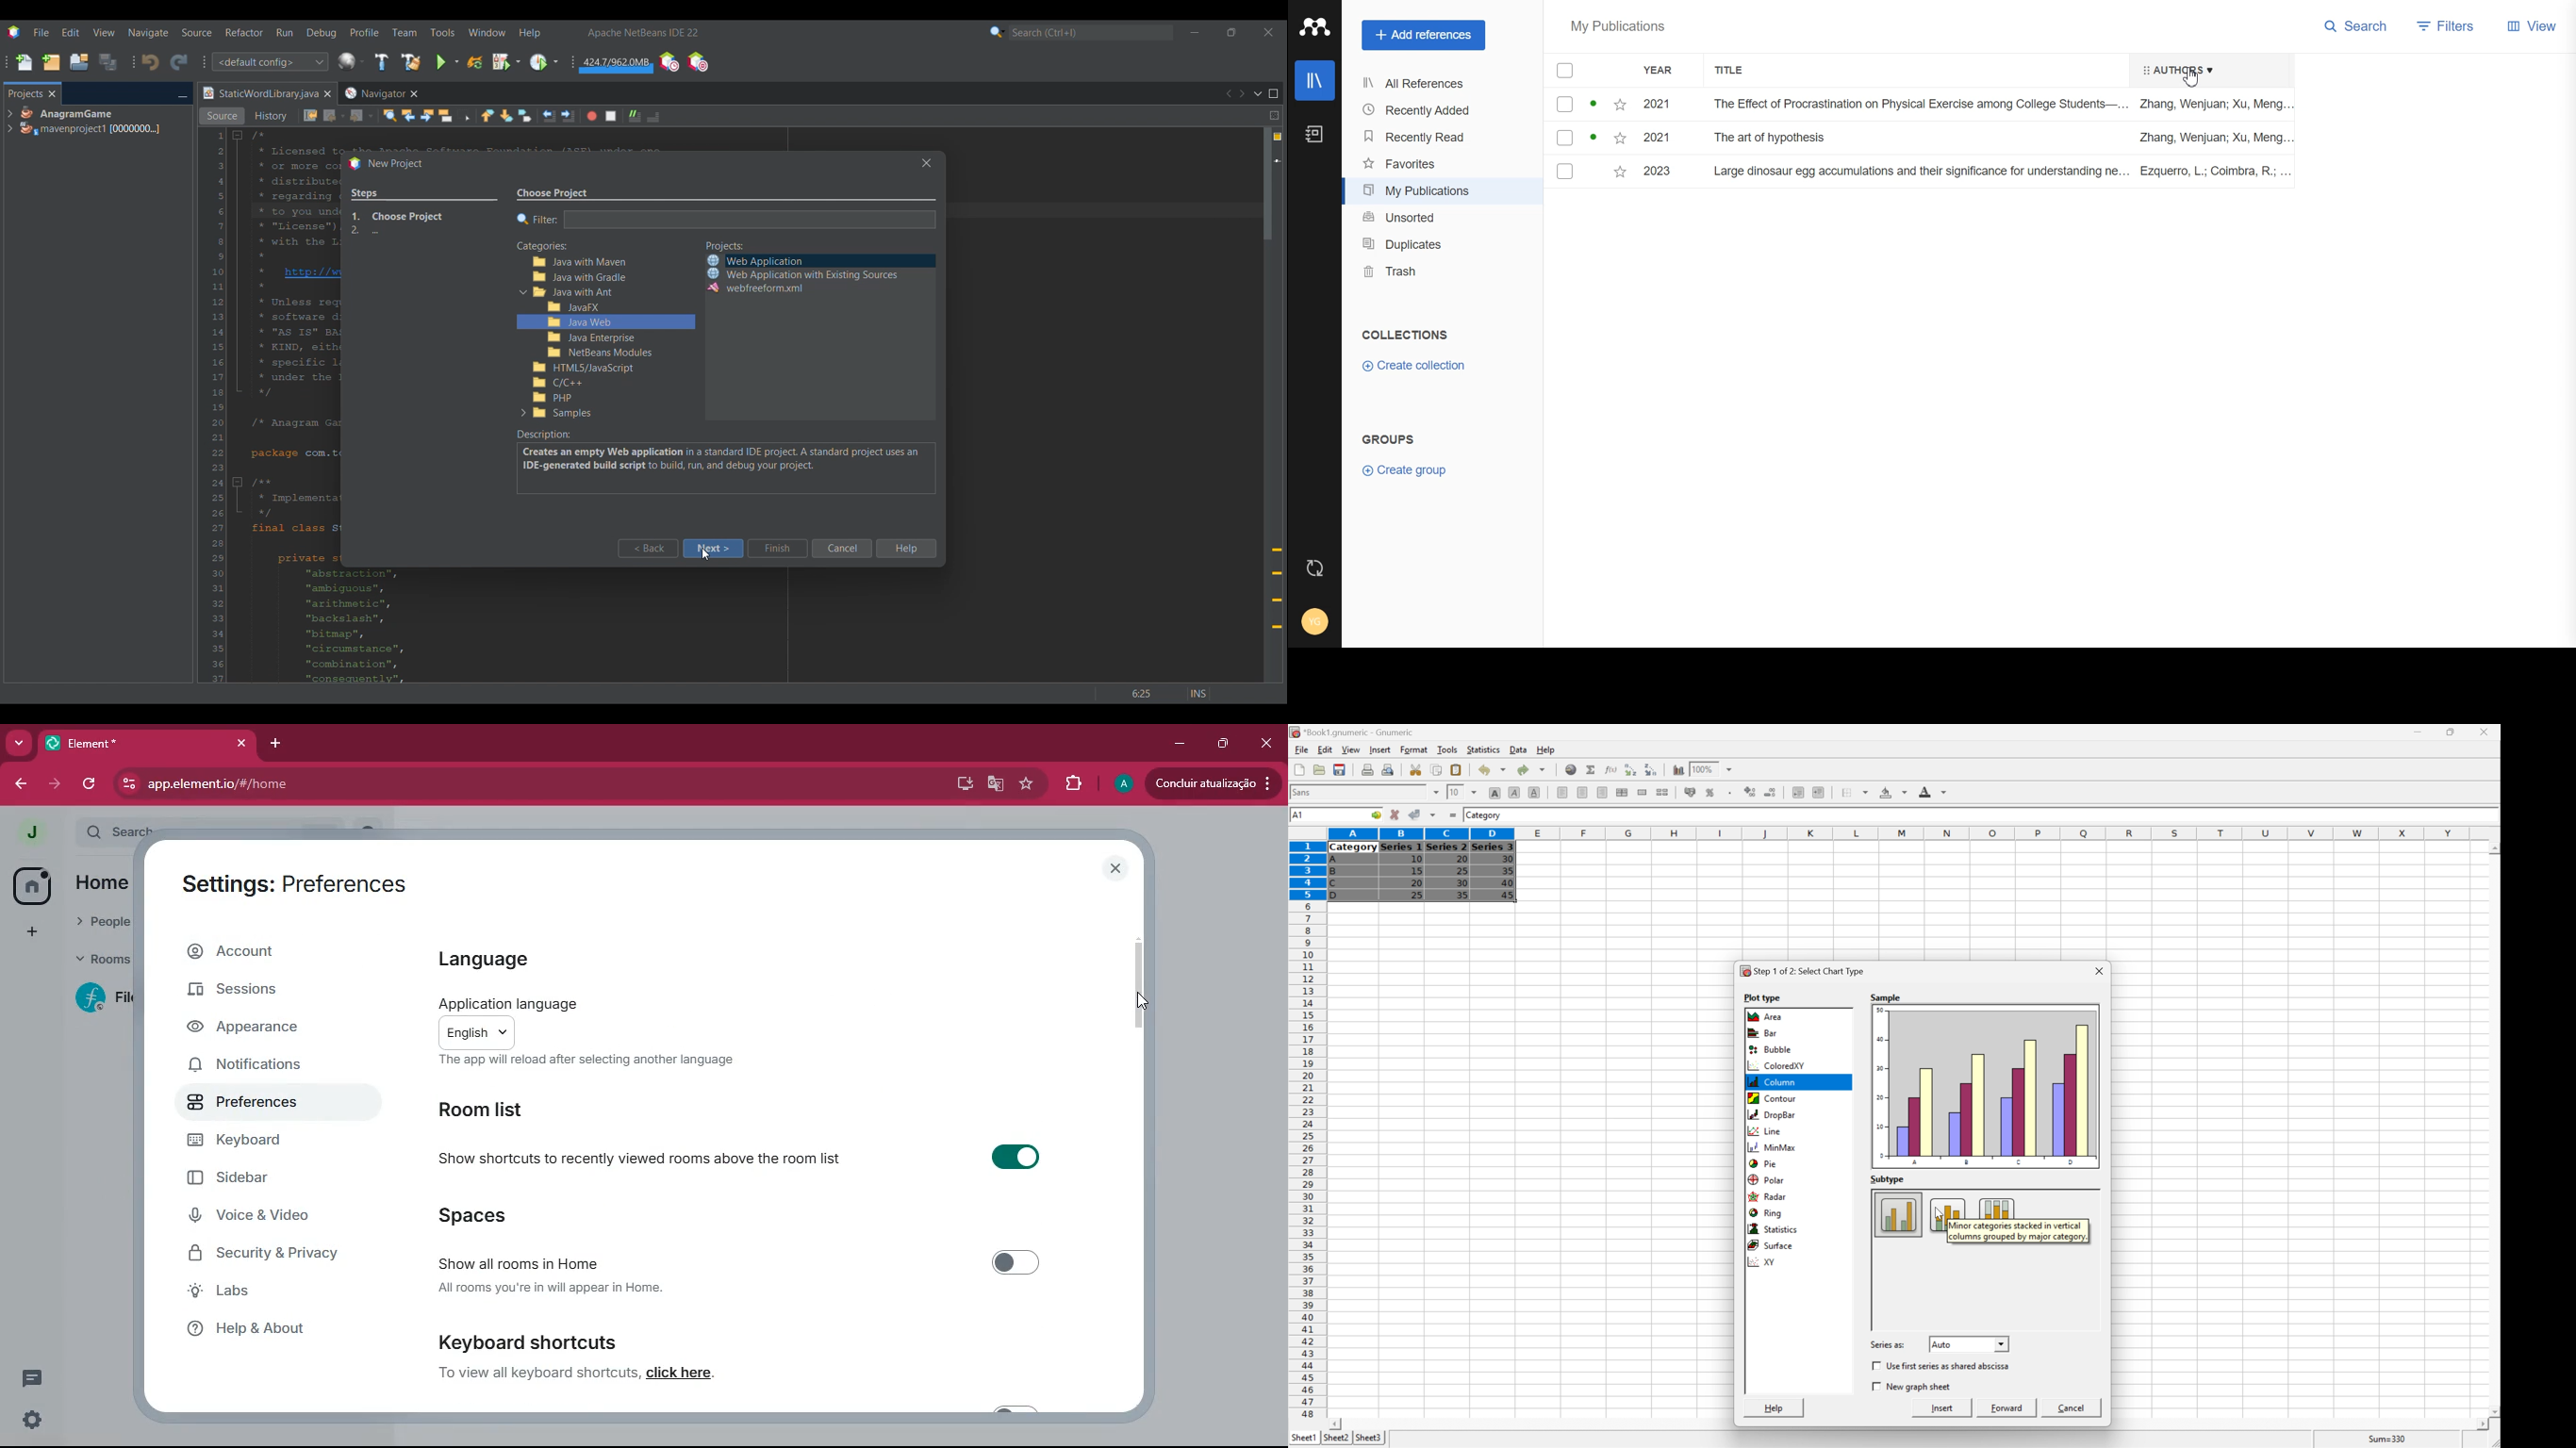  Describe the element at coordinates (1774, 137) in the screenshot. I see `The art of hypothesis` at that location.